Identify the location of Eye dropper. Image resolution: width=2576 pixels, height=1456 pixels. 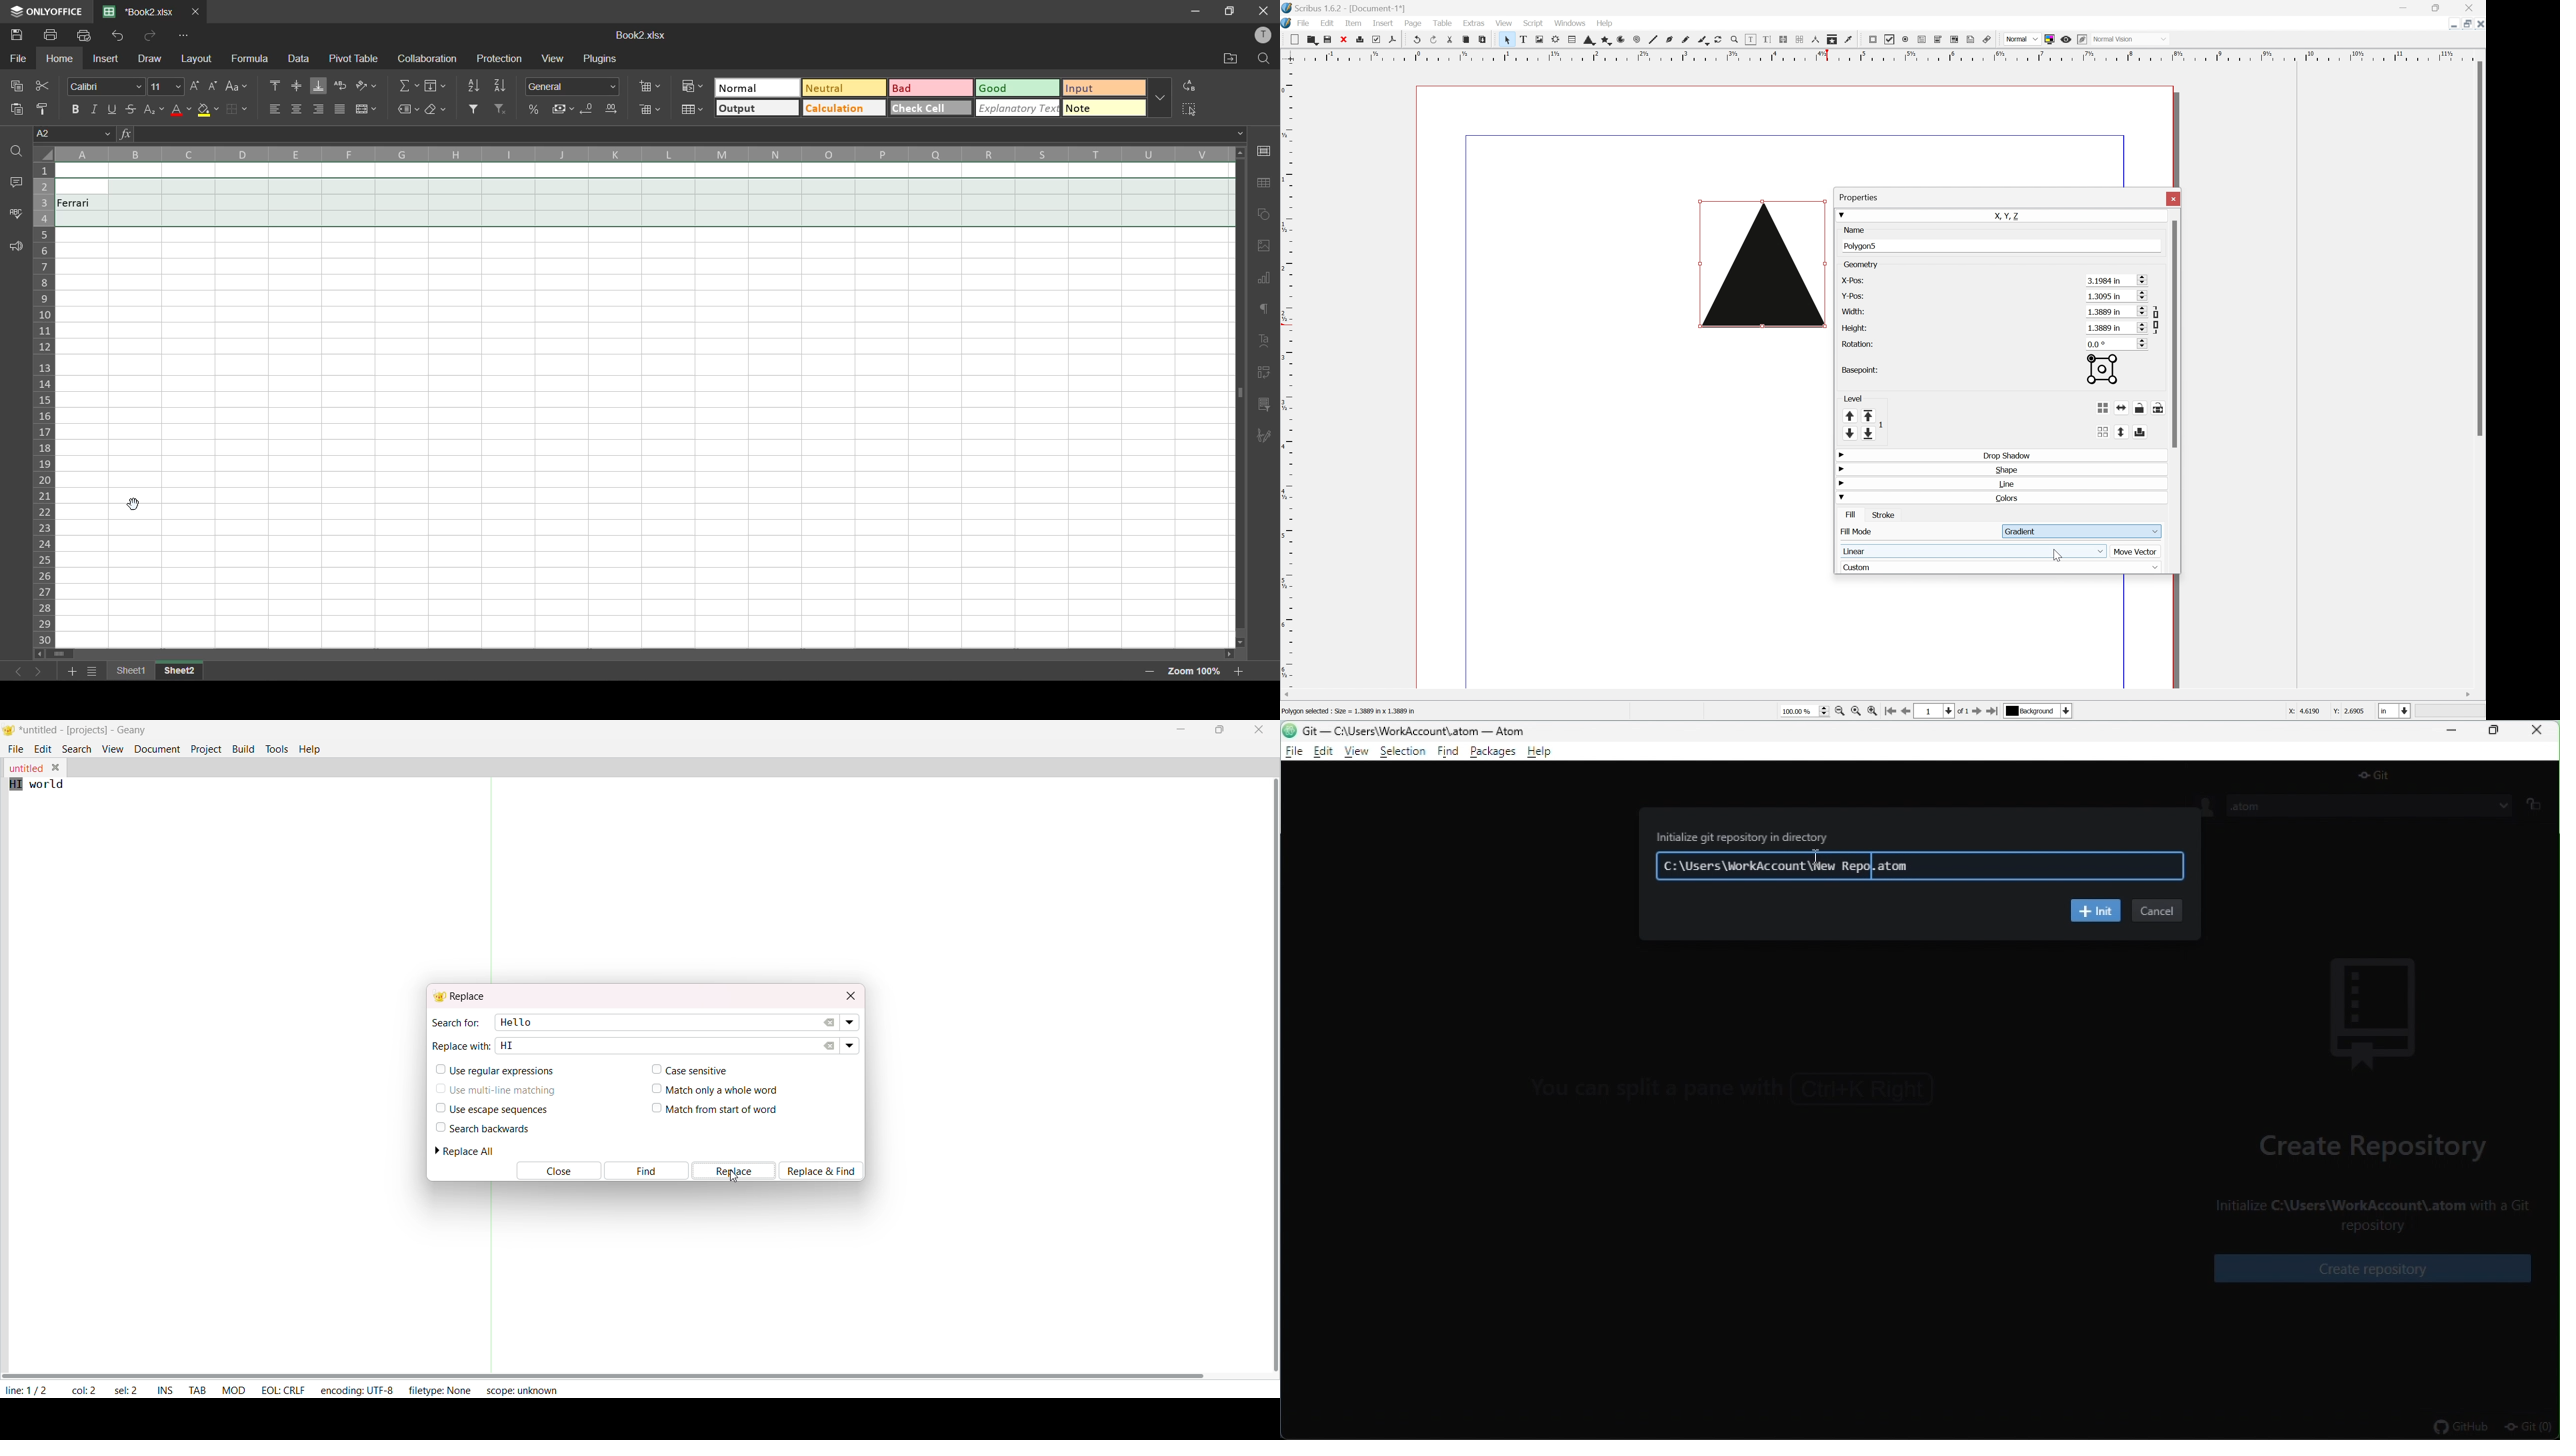
(1852, 40).